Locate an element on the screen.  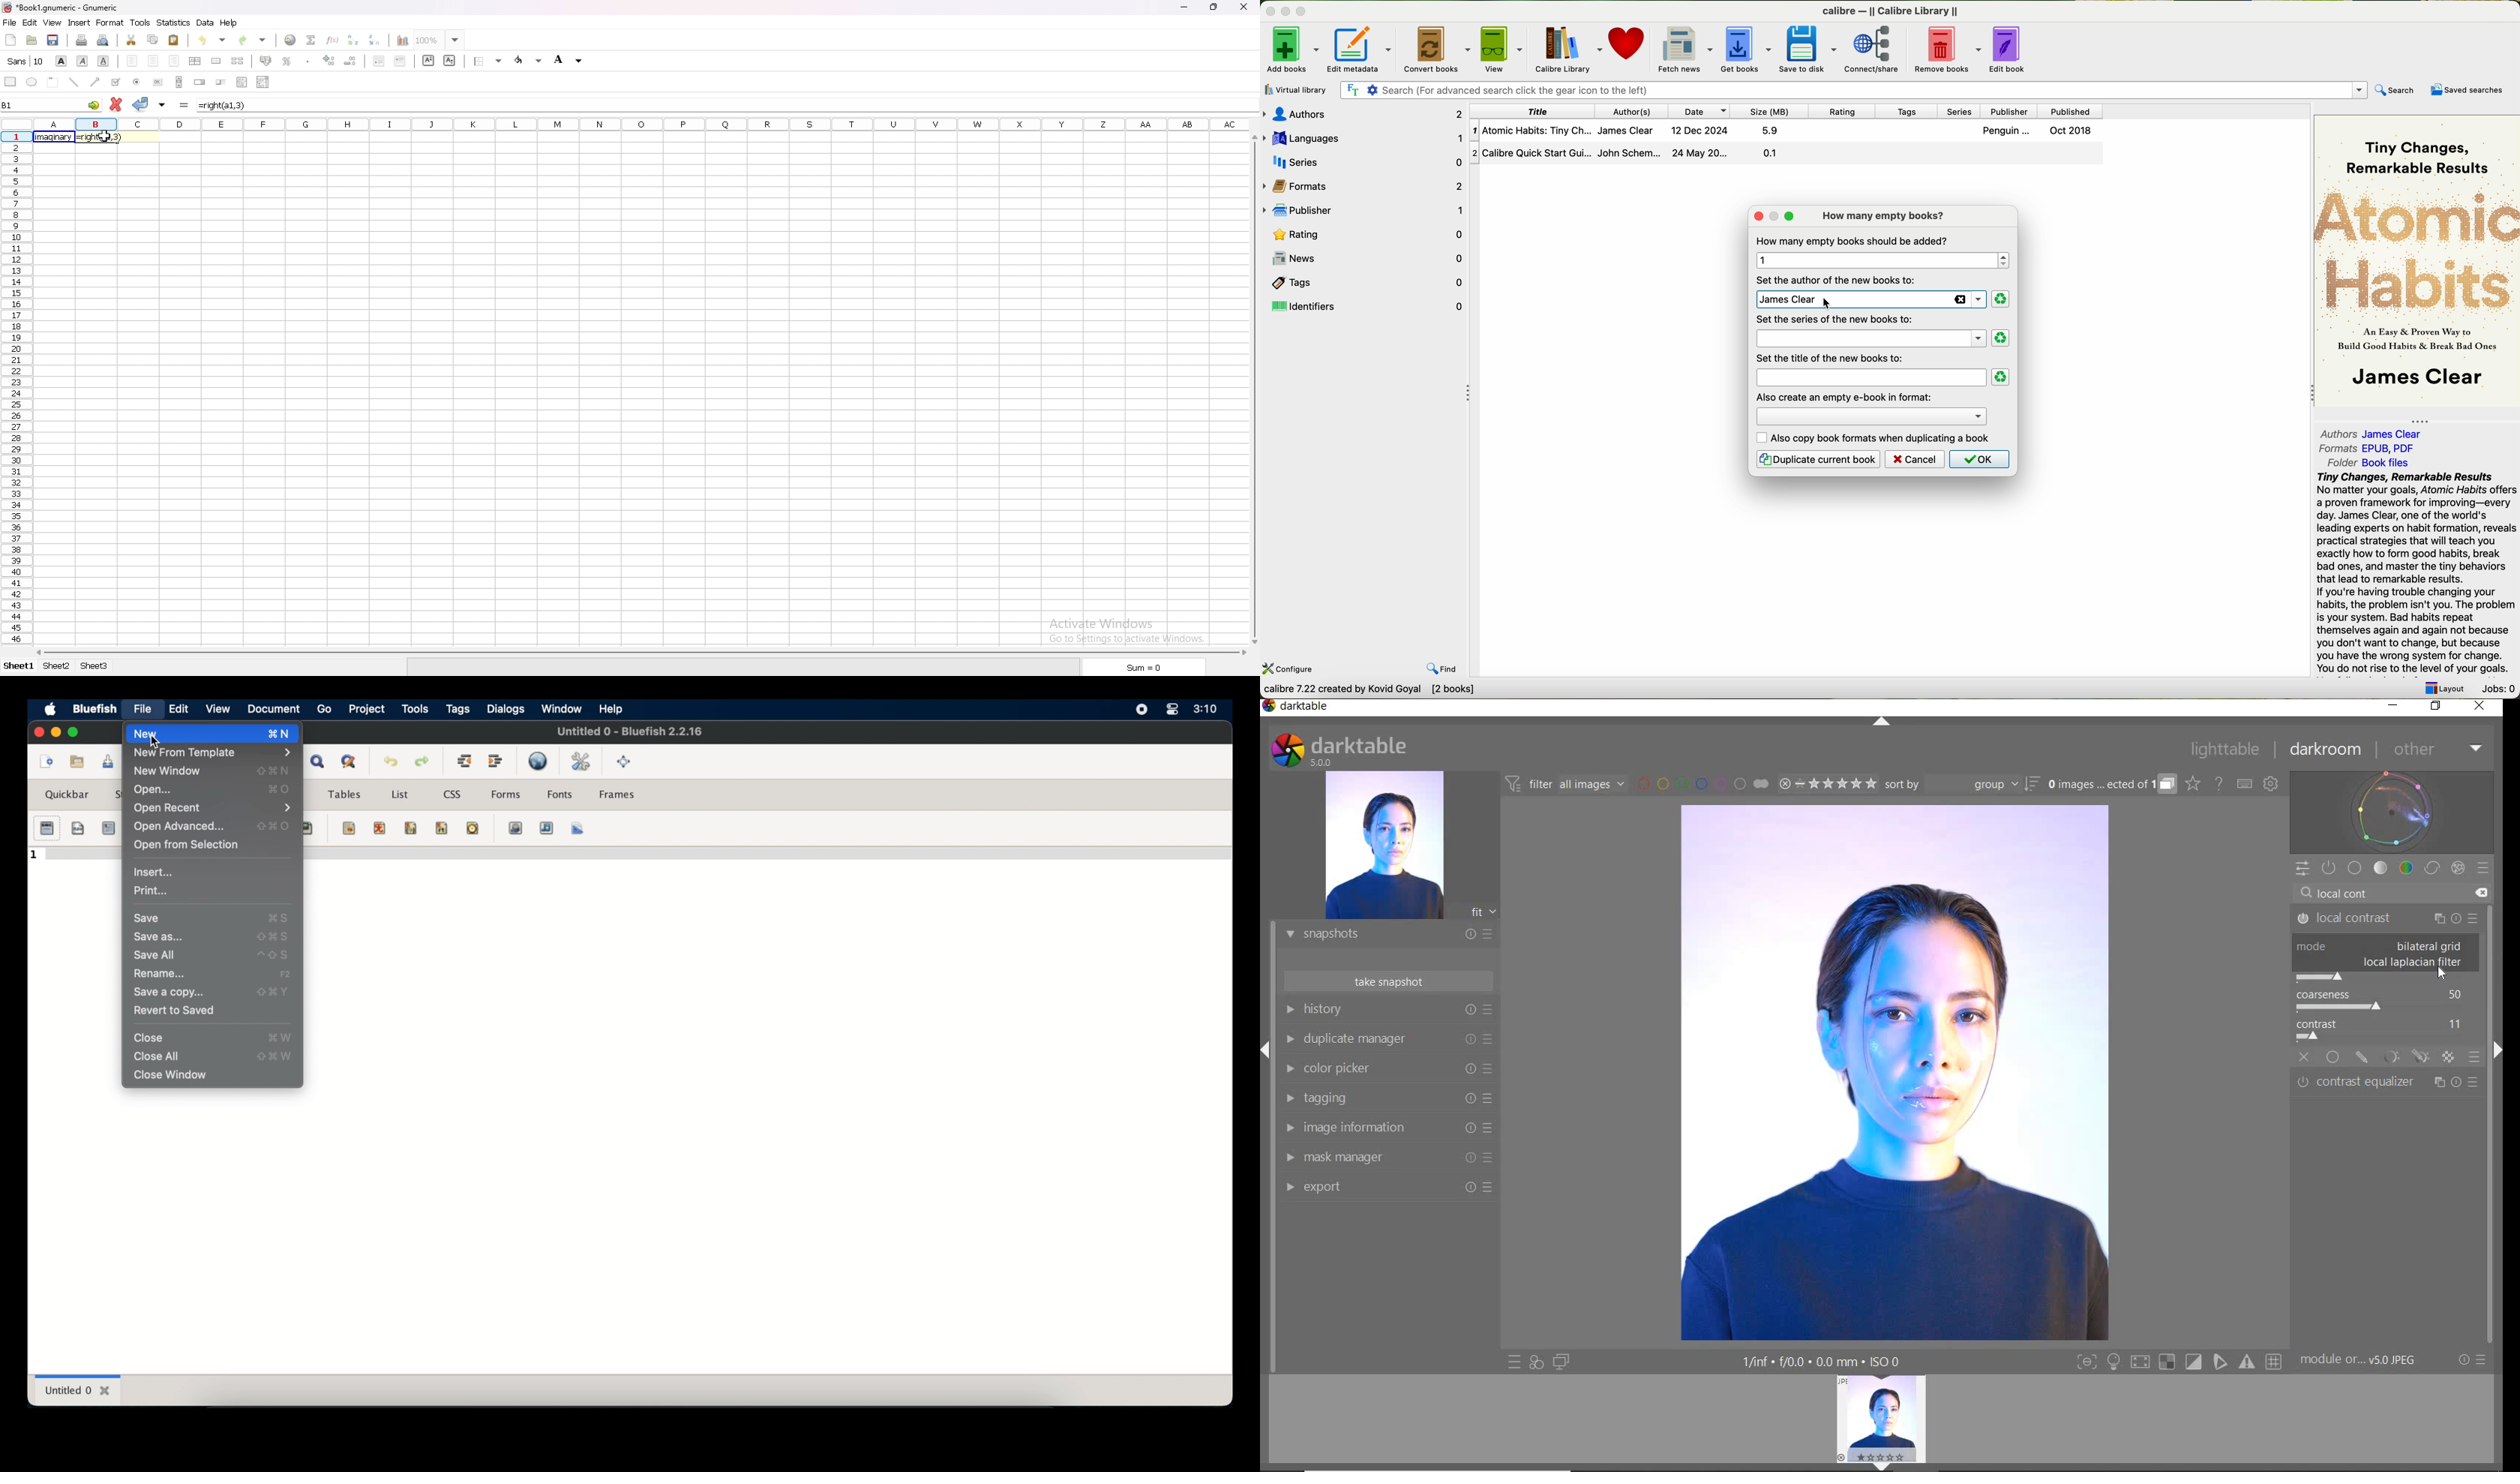
ellipse is located at coordinates (32, 81).